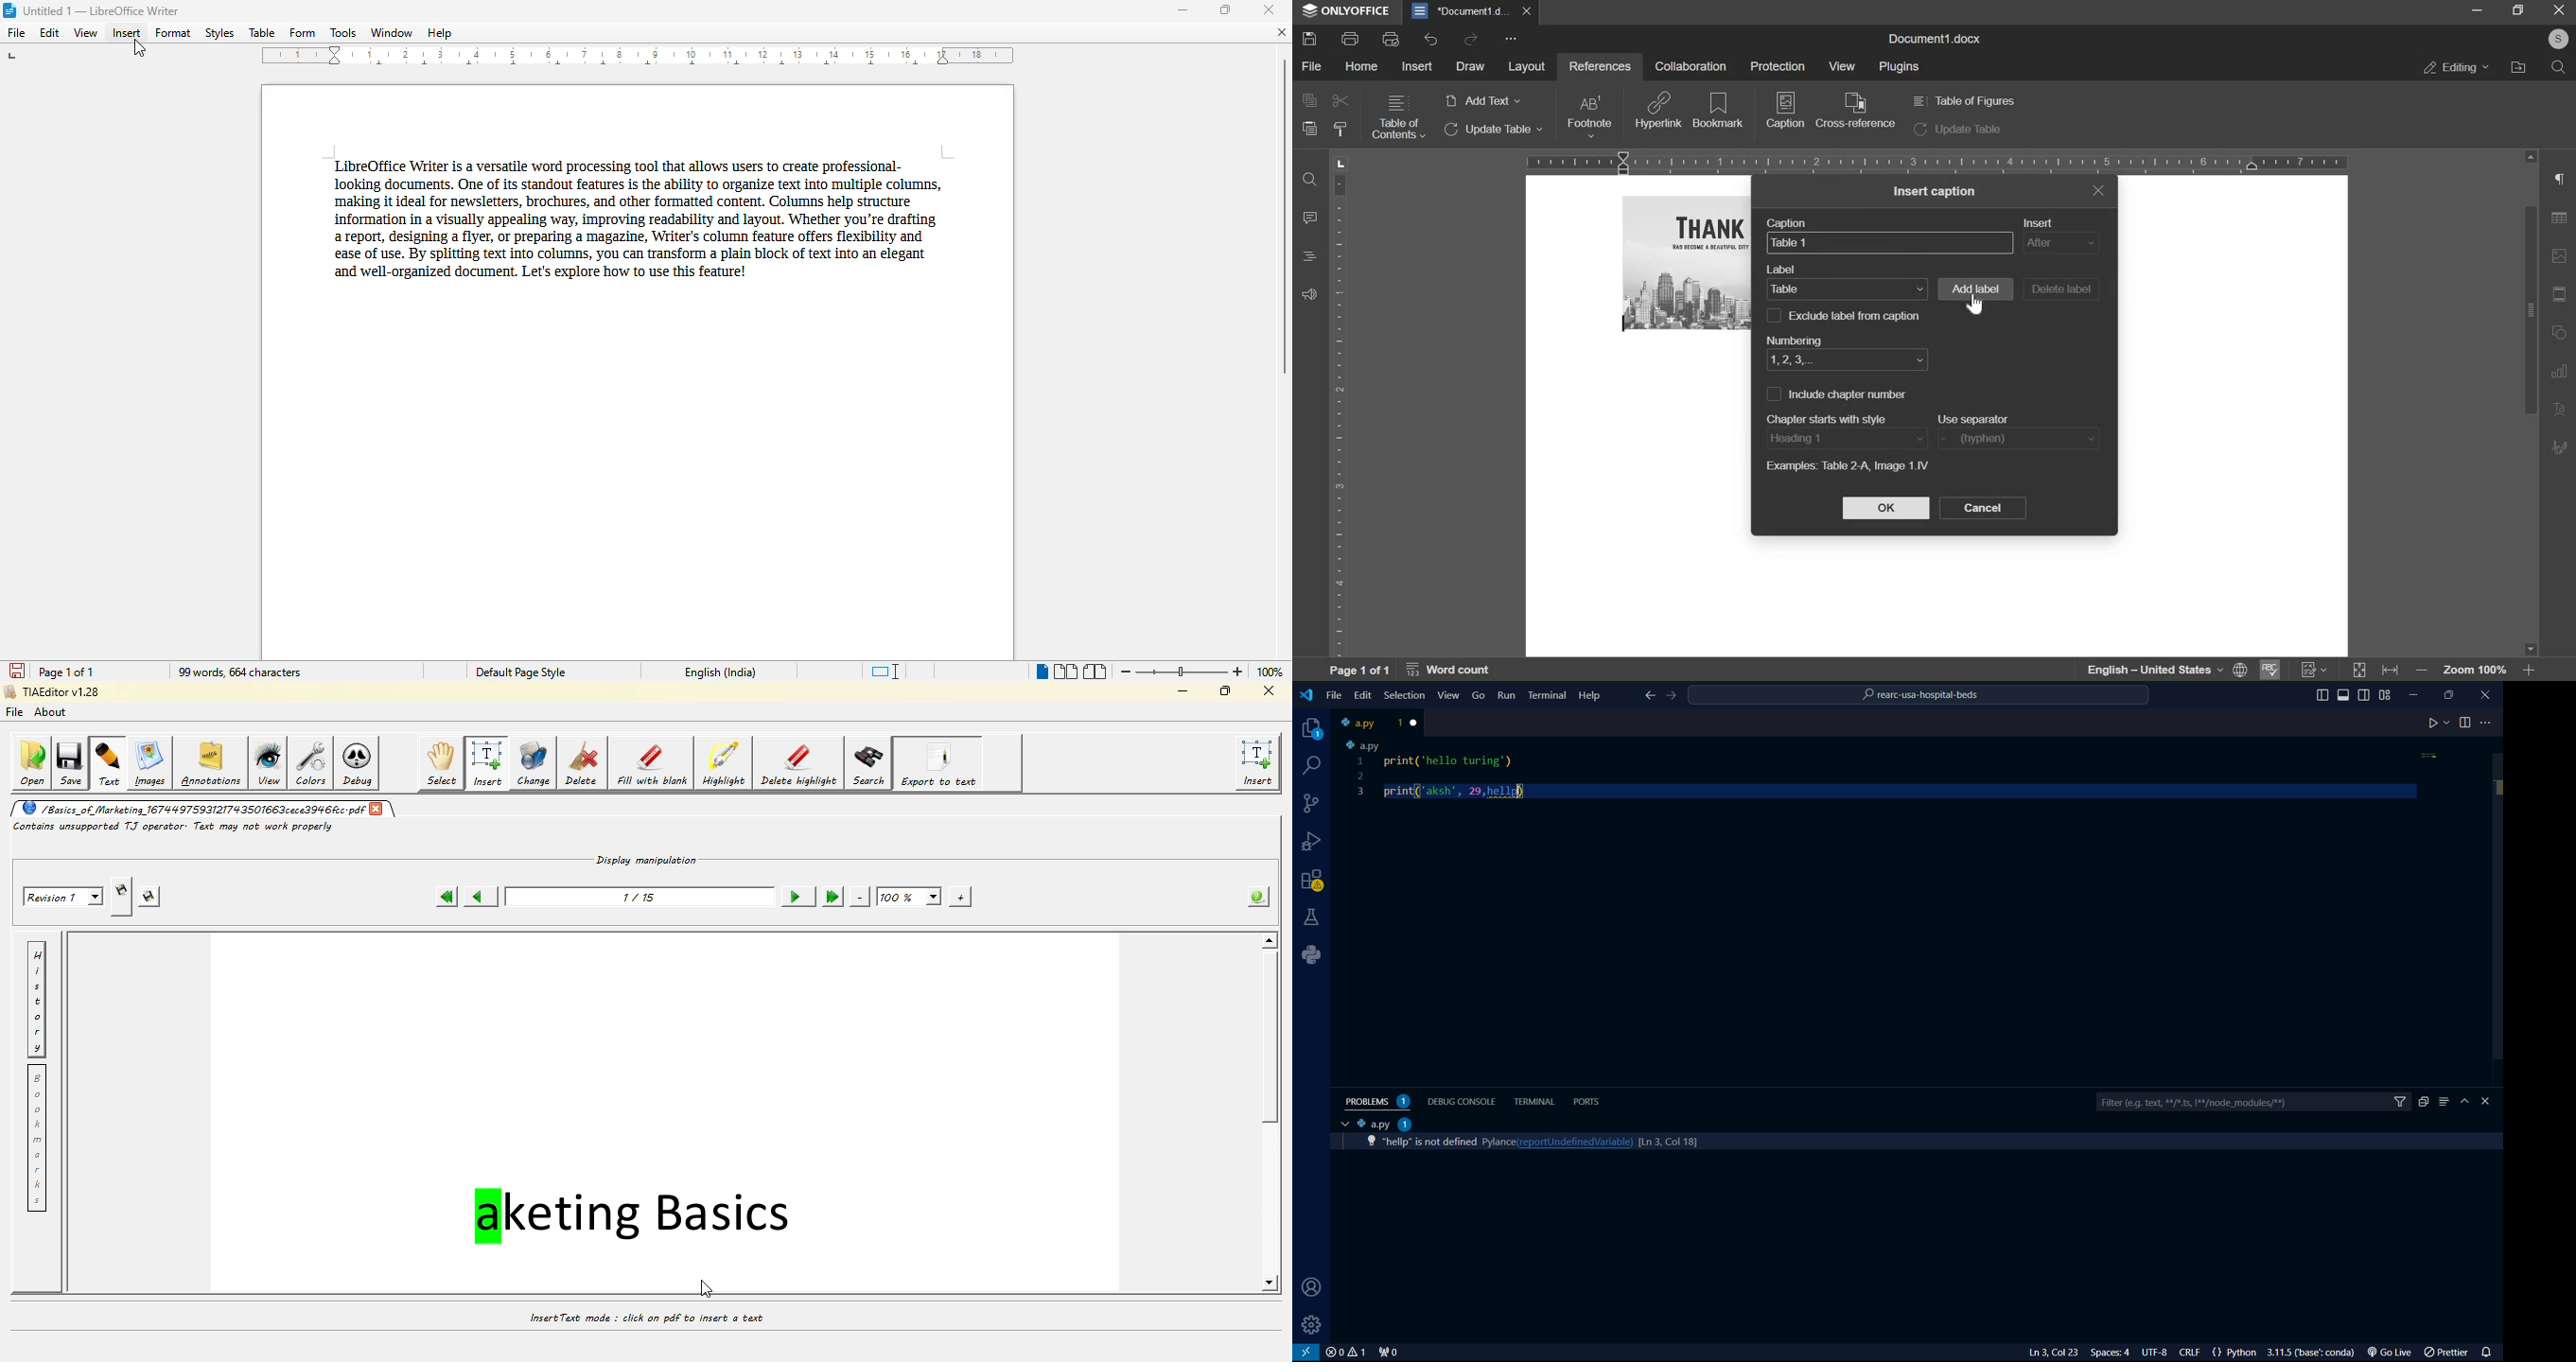  I want to click on vertical scroll bar, so click(1284, 215).